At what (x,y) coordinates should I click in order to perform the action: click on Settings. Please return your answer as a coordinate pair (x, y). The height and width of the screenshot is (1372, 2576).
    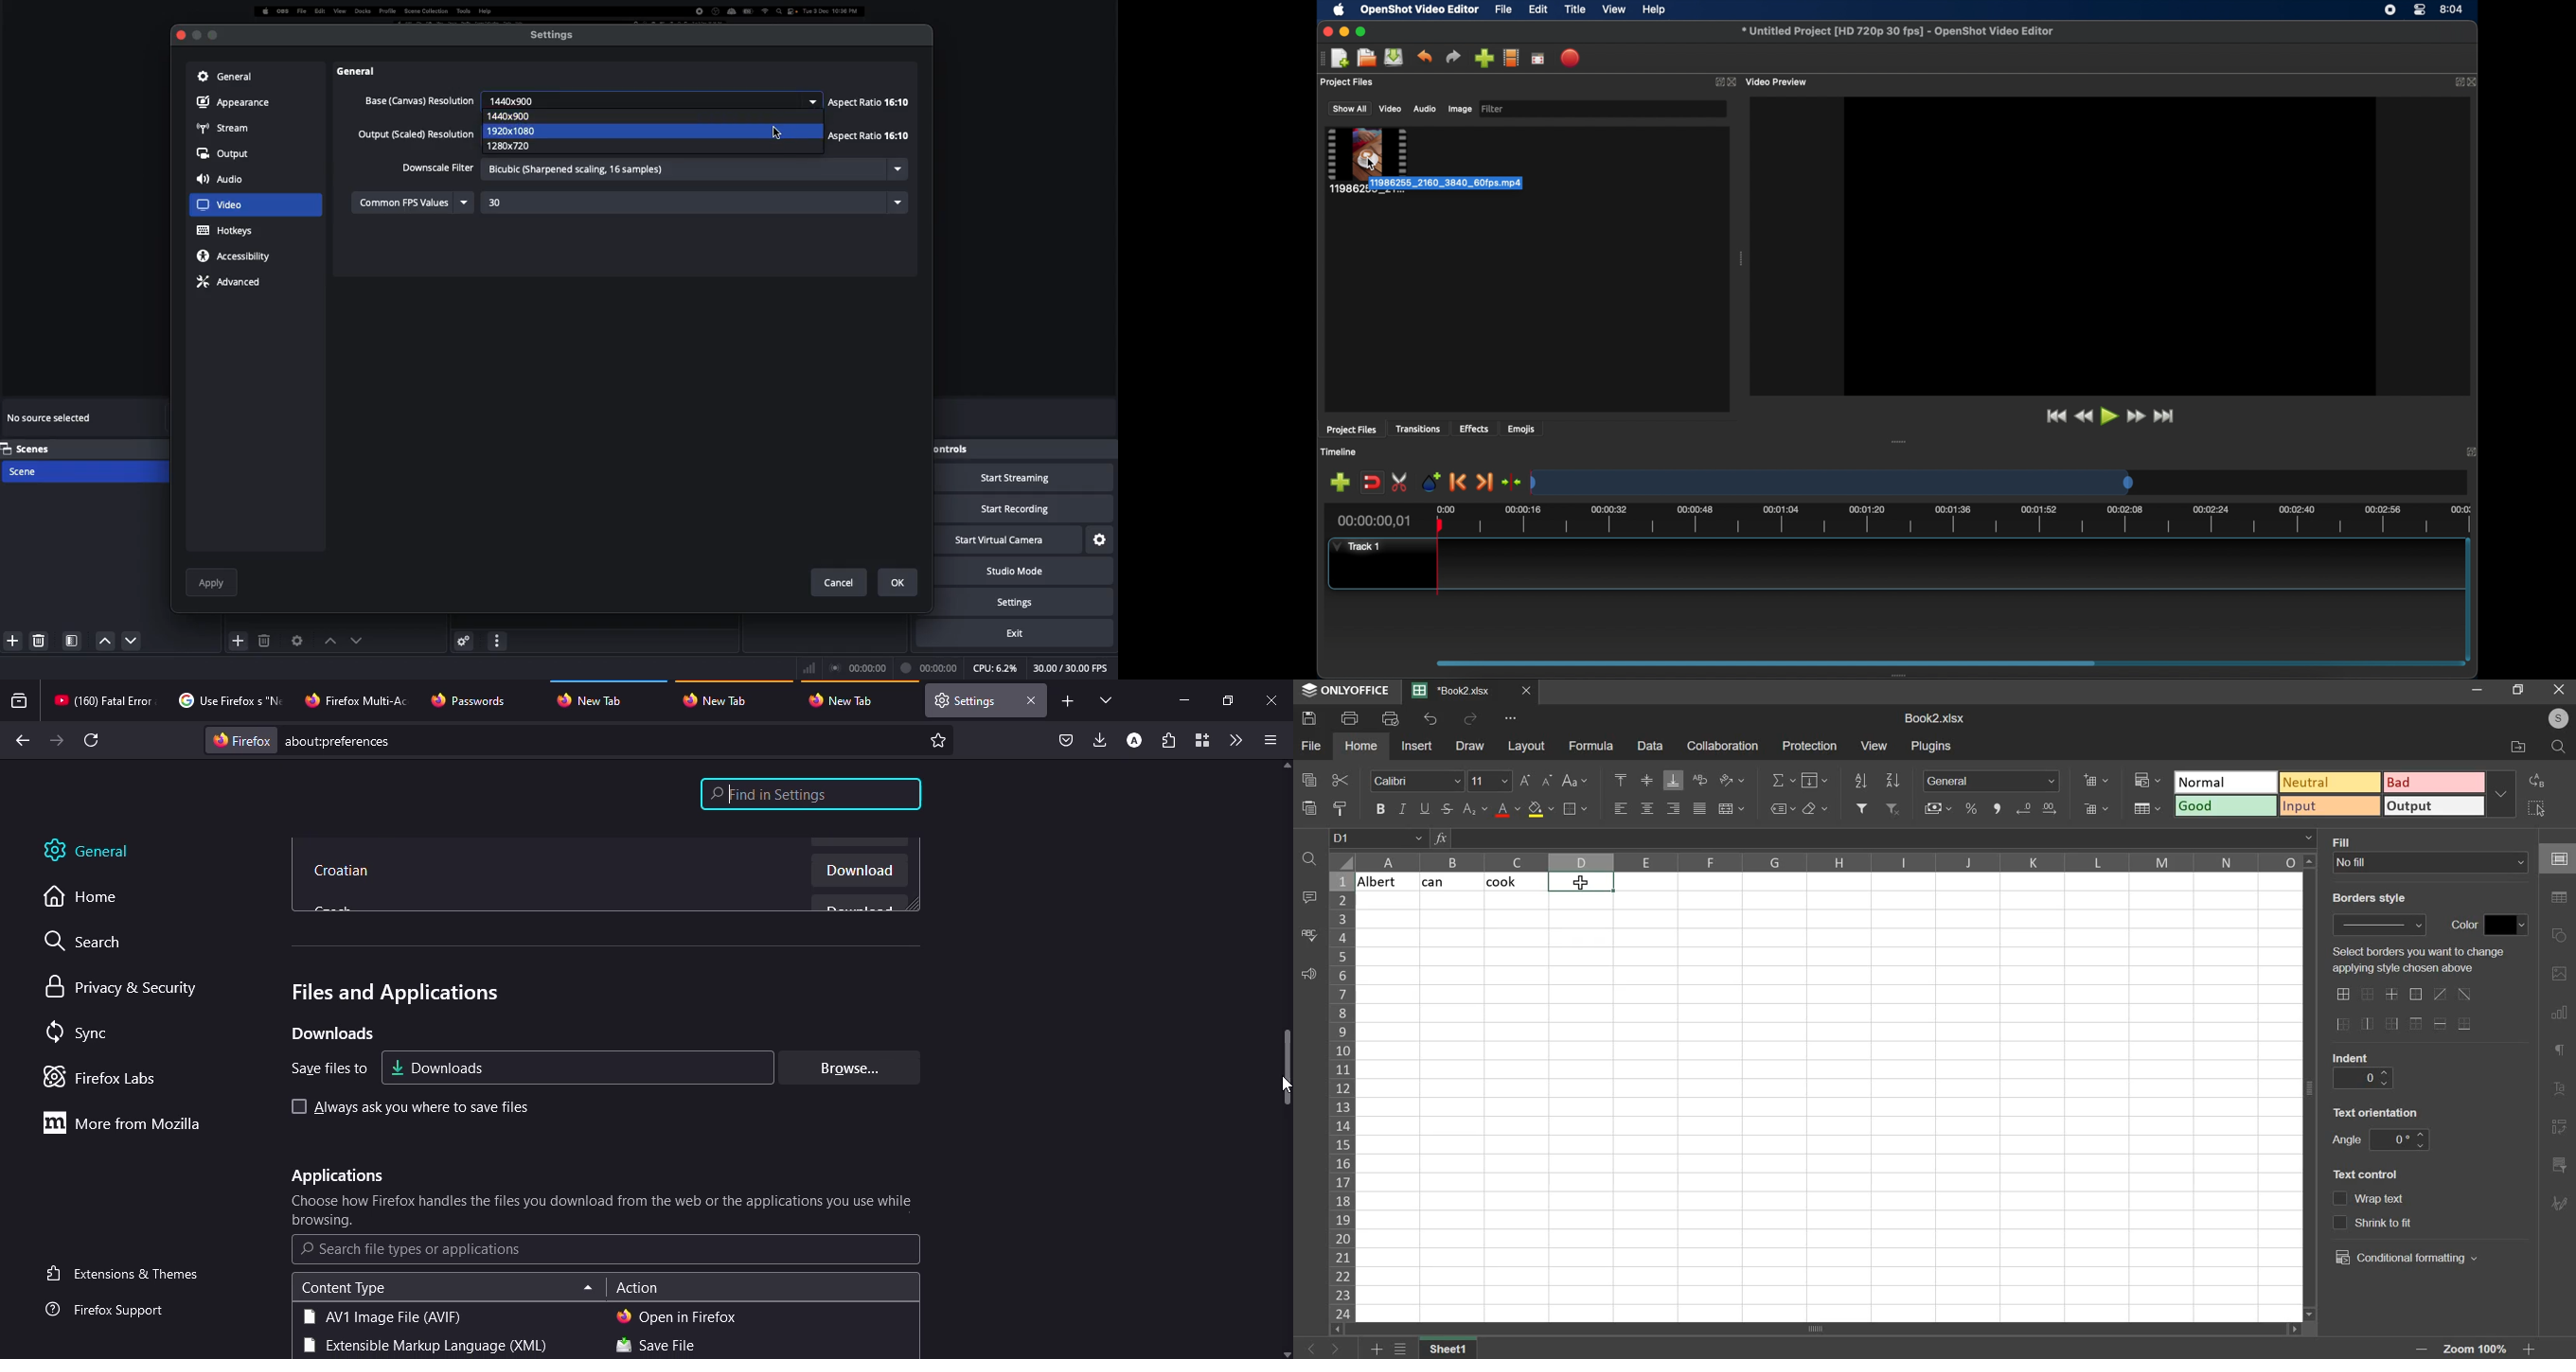
    Looking at the image, I should click on (1101, 538).